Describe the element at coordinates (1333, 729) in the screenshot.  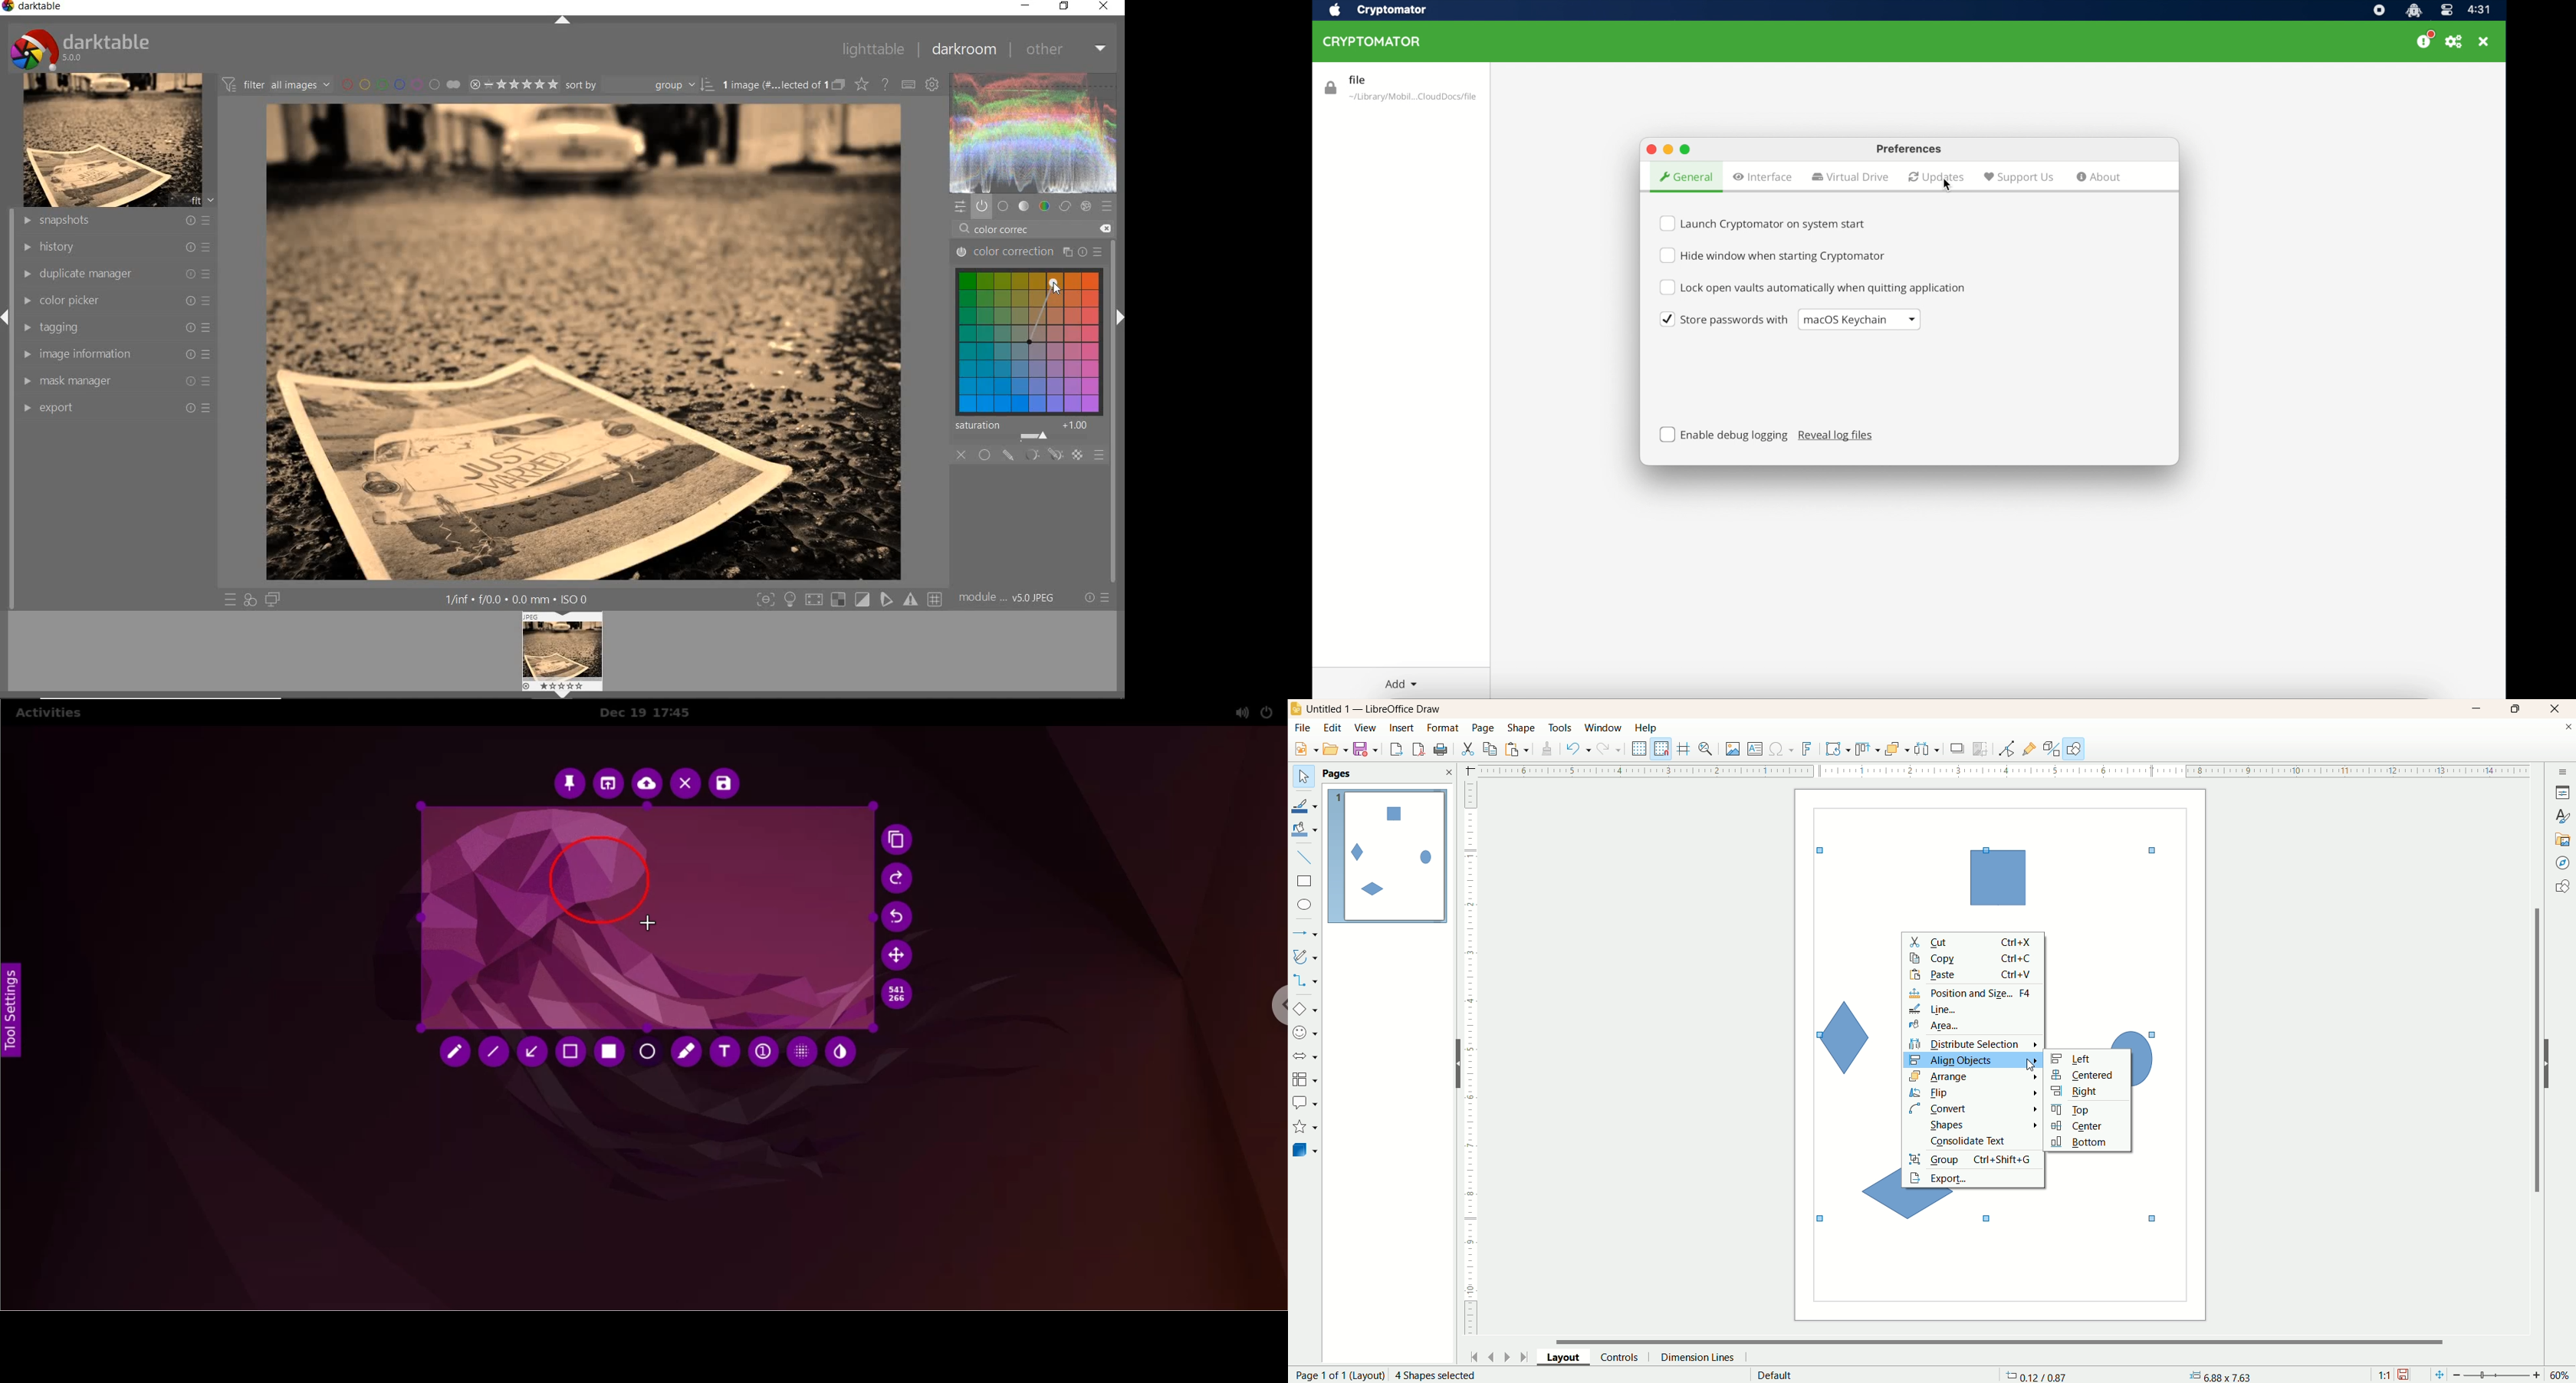
I see `edit` at that location.